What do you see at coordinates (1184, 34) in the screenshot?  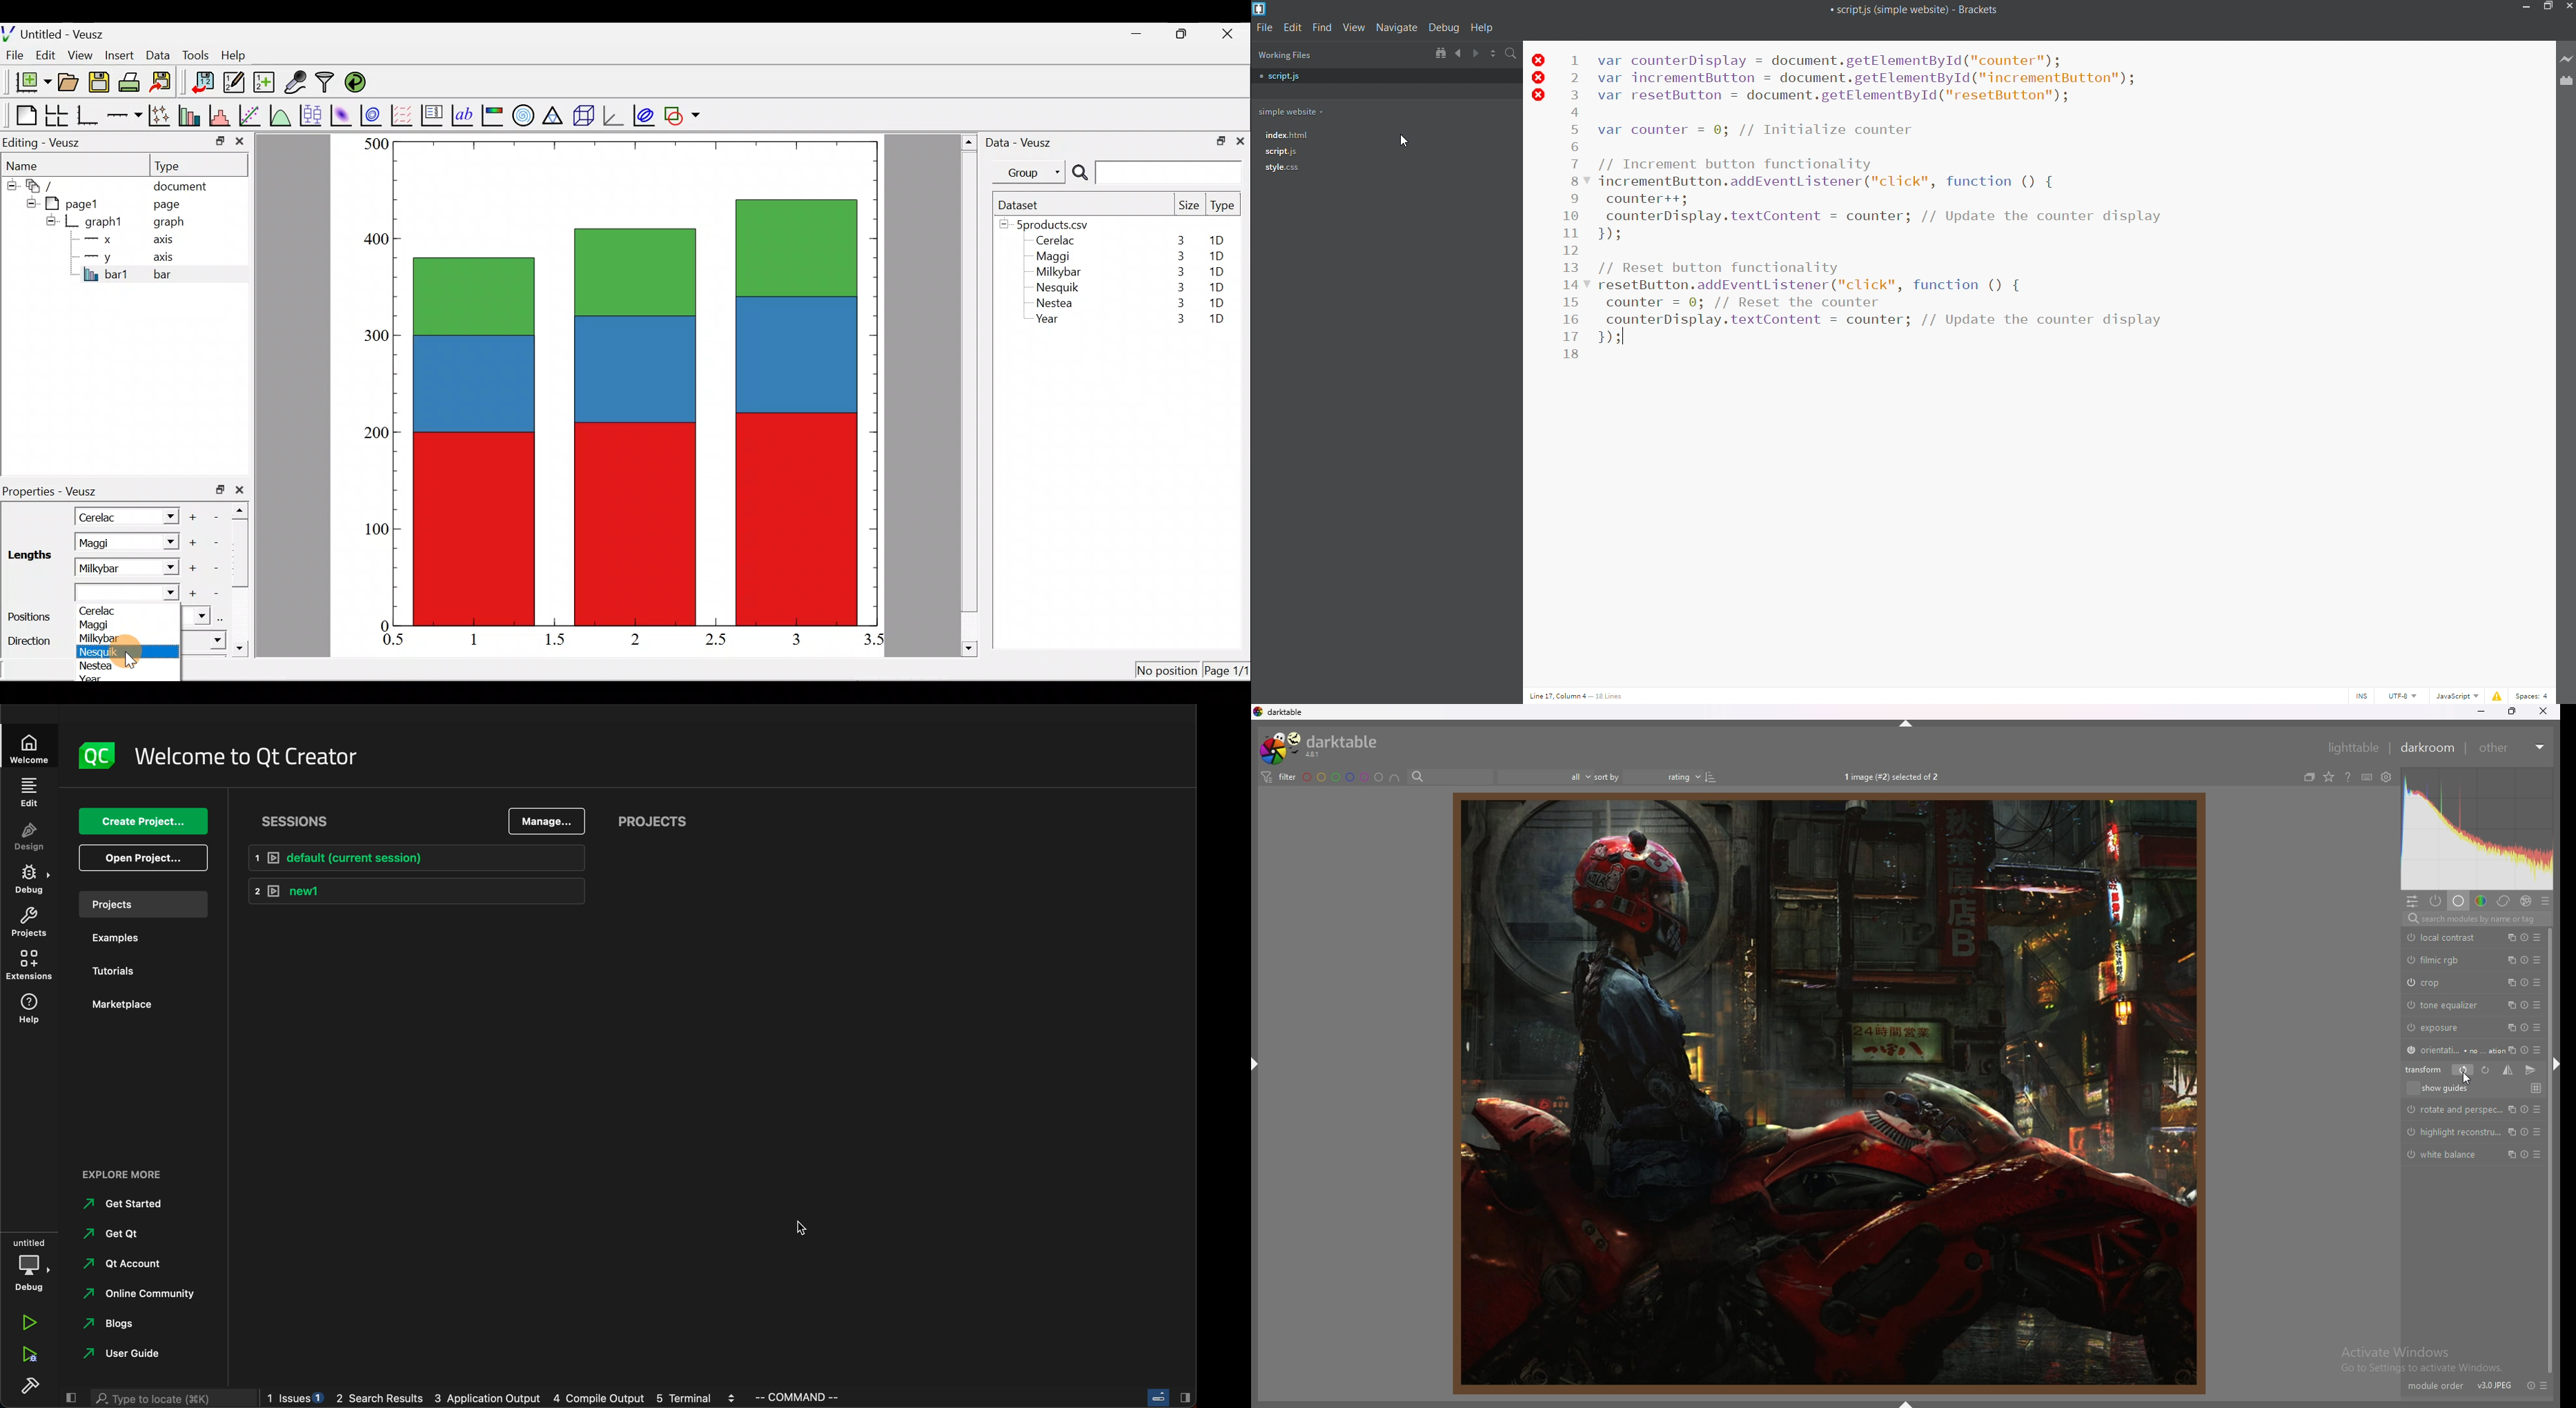 I see `restore down` at bounding box center [1184, 34].